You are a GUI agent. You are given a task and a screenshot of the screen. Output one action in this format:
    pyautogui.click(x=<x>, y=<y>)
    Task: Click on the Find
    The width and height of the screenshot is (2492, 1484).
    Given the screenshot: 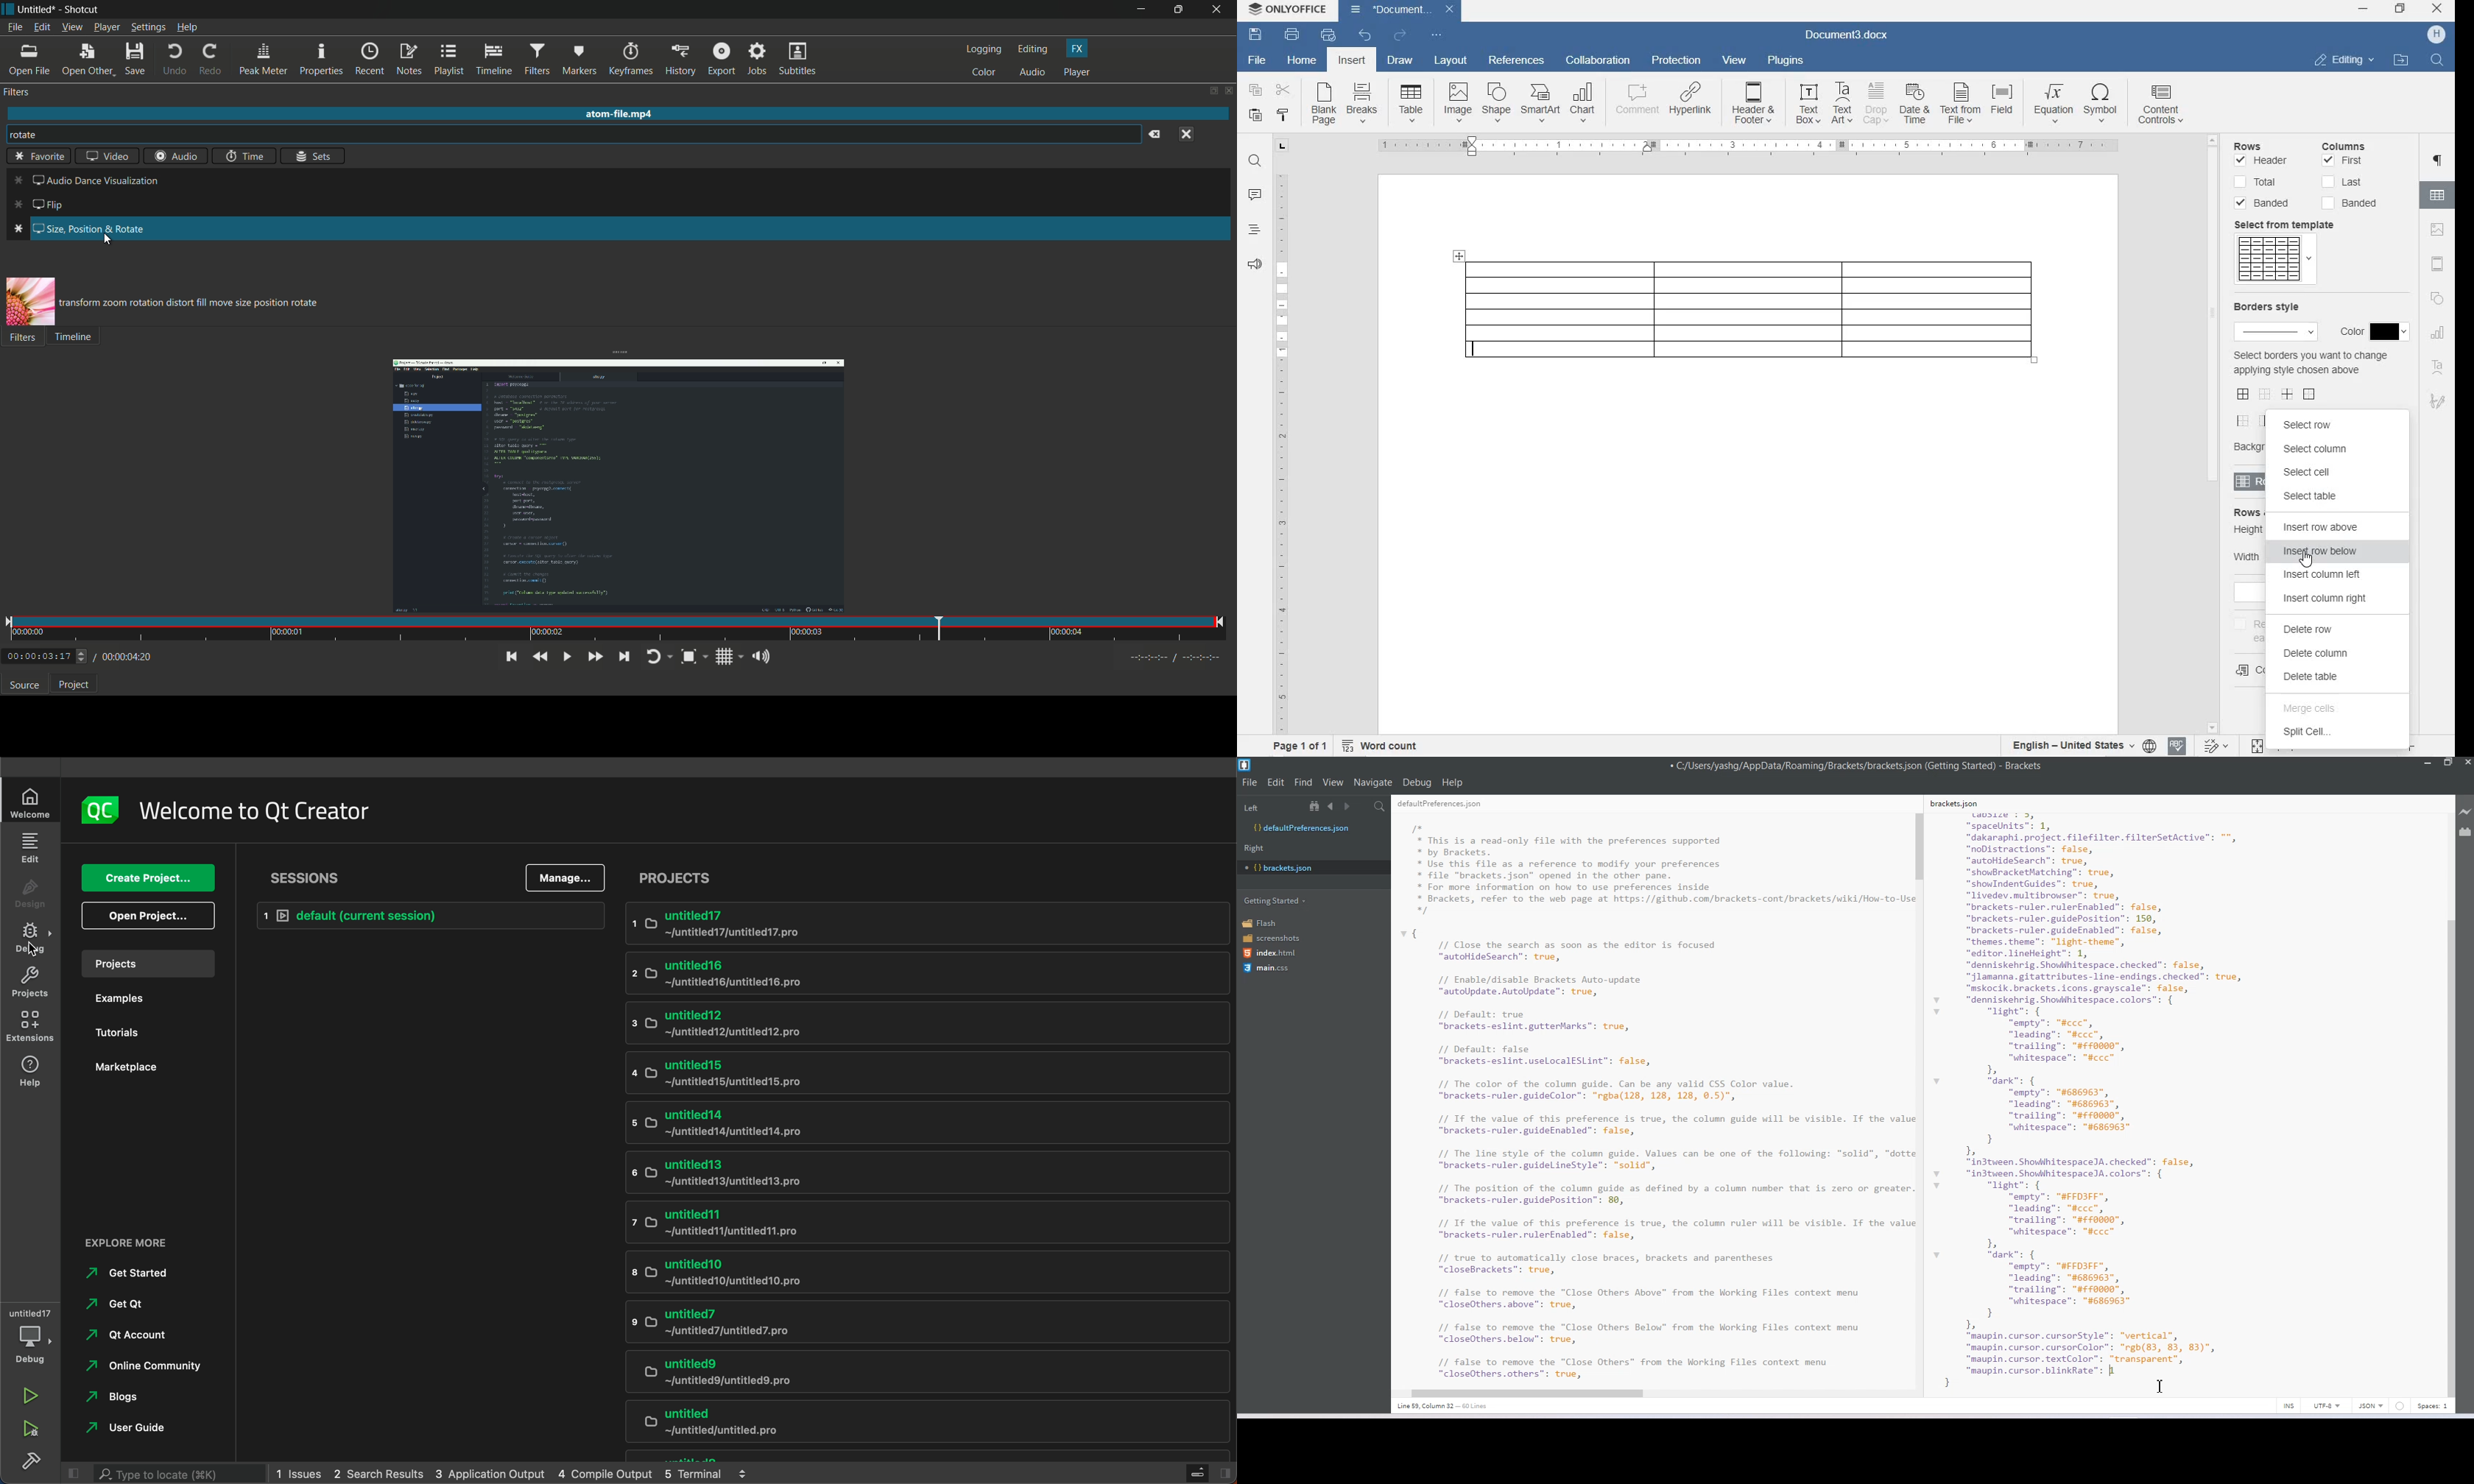 What is the action you would take?
    pyautogui.click(x=1304, y=782)
    